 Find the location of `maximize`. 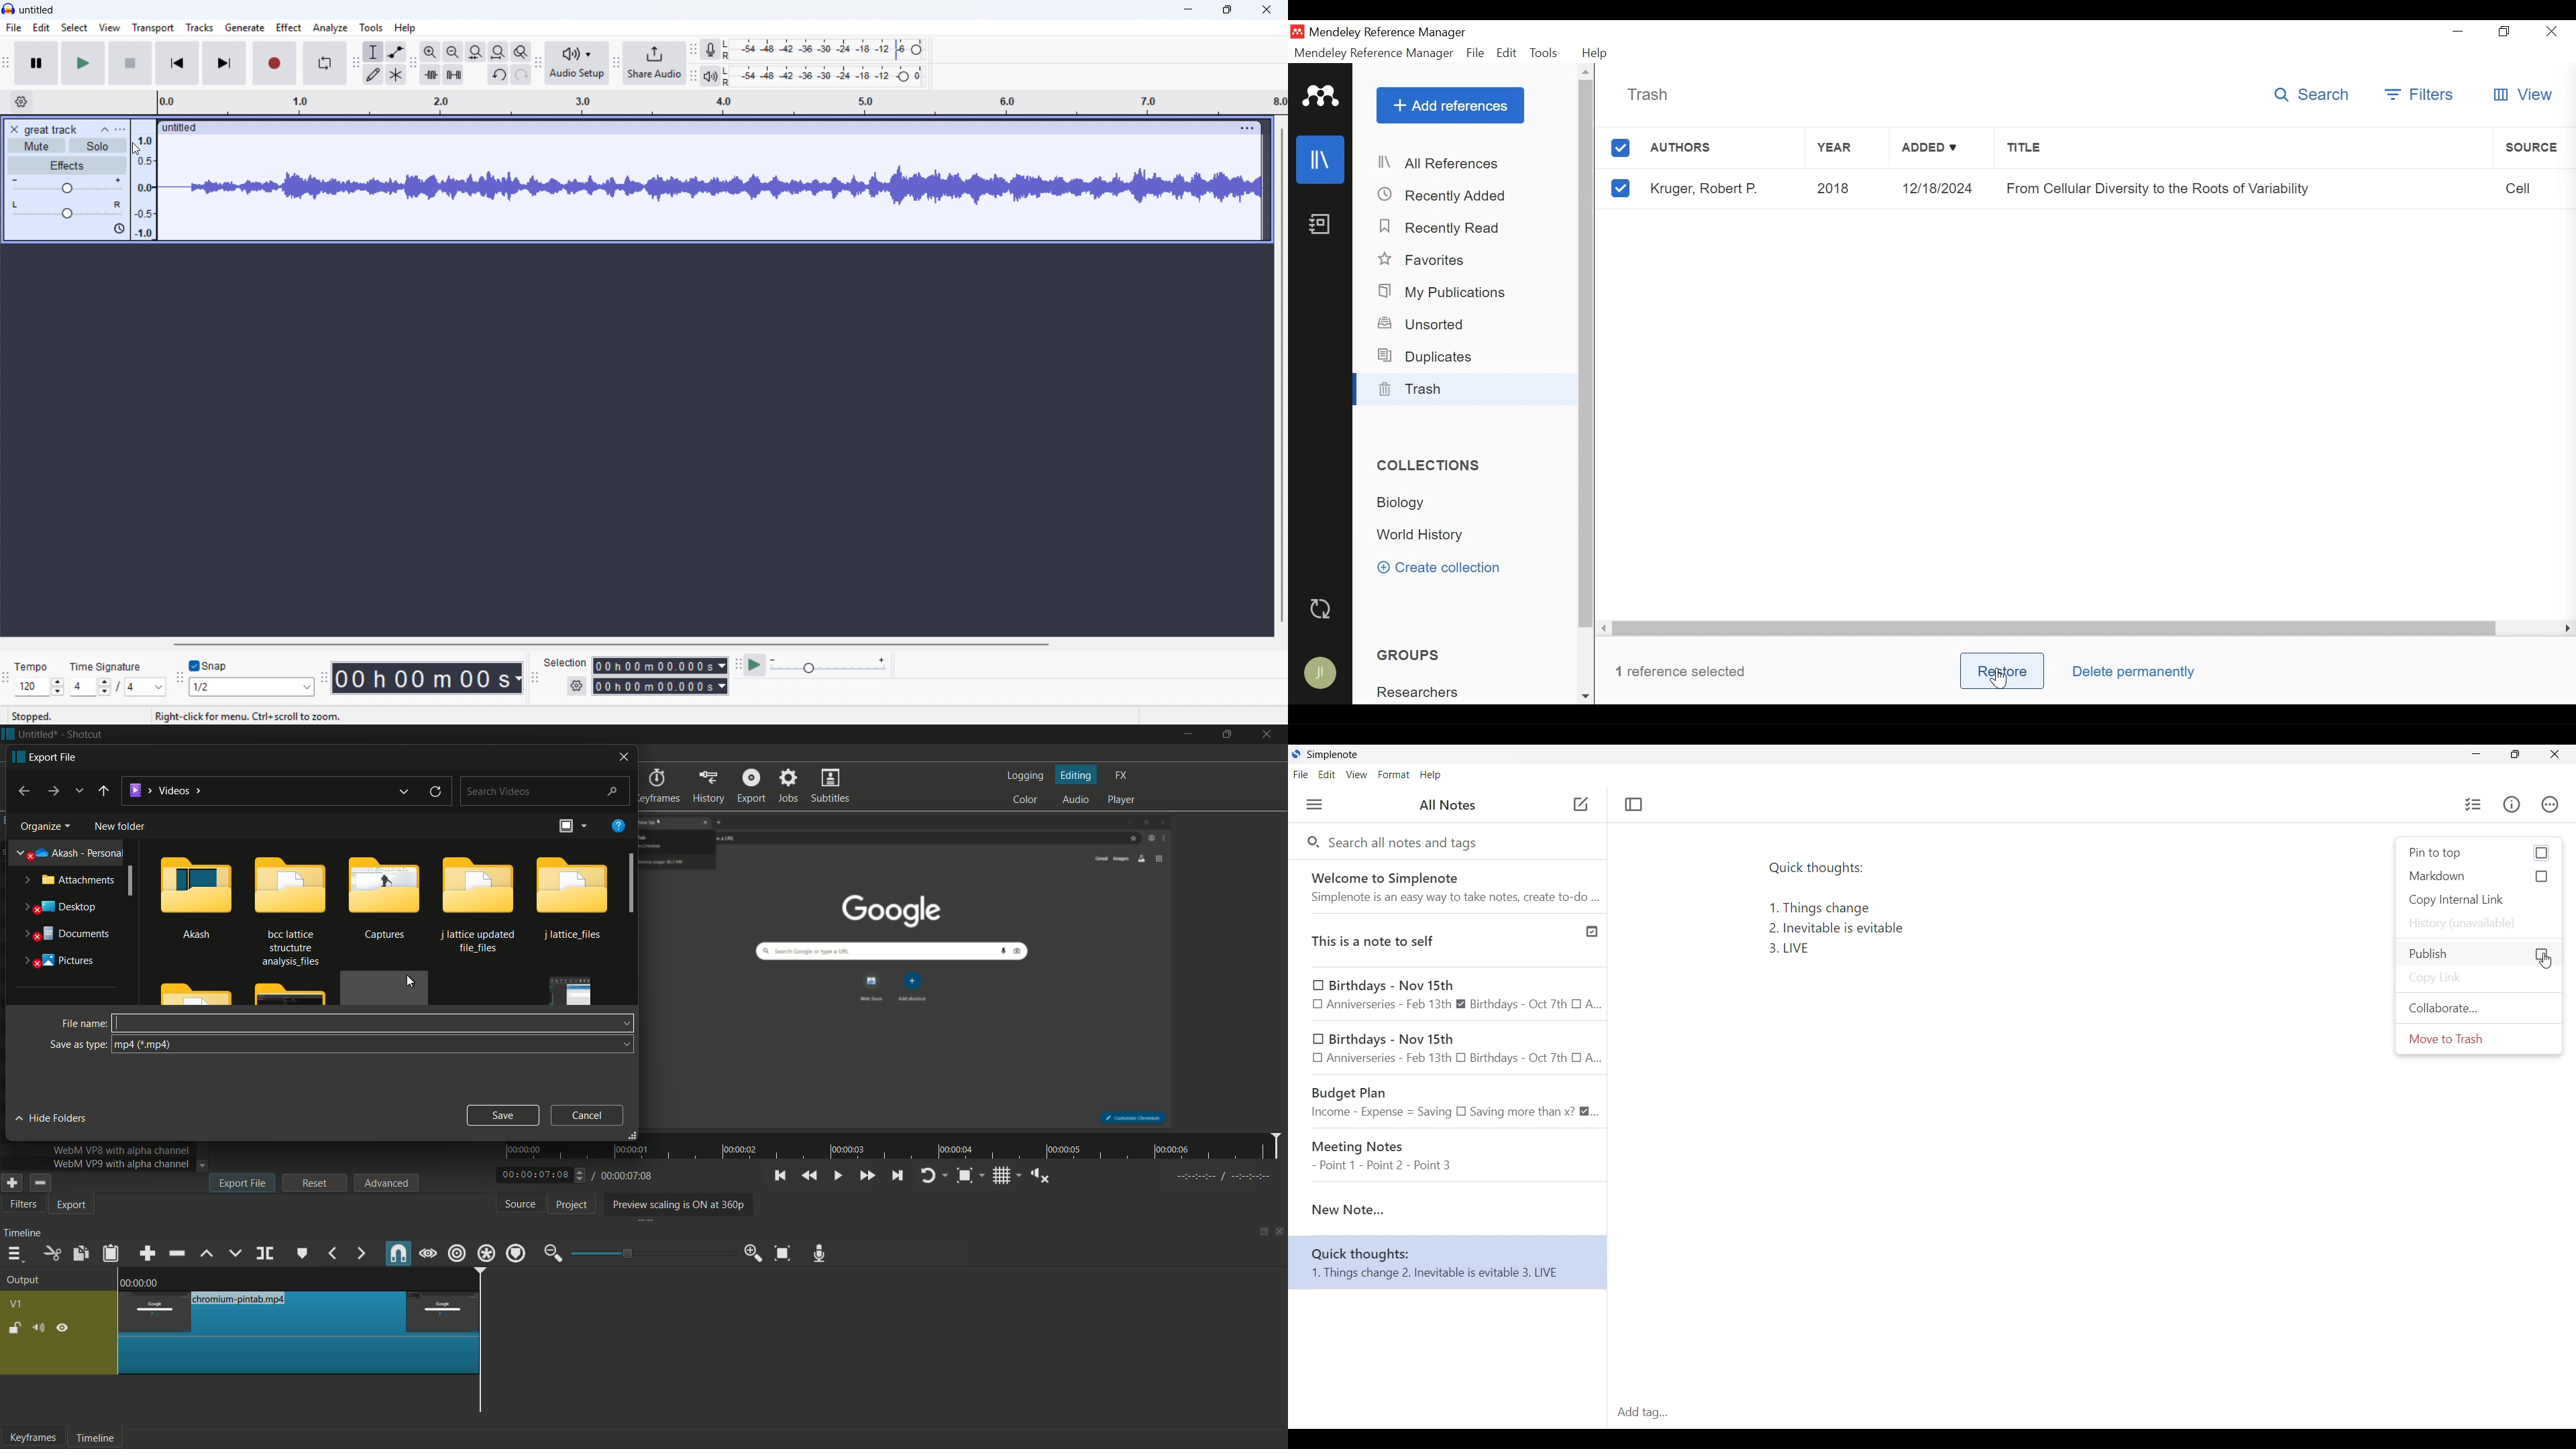

maximize is located at coordinates (1227, 735).